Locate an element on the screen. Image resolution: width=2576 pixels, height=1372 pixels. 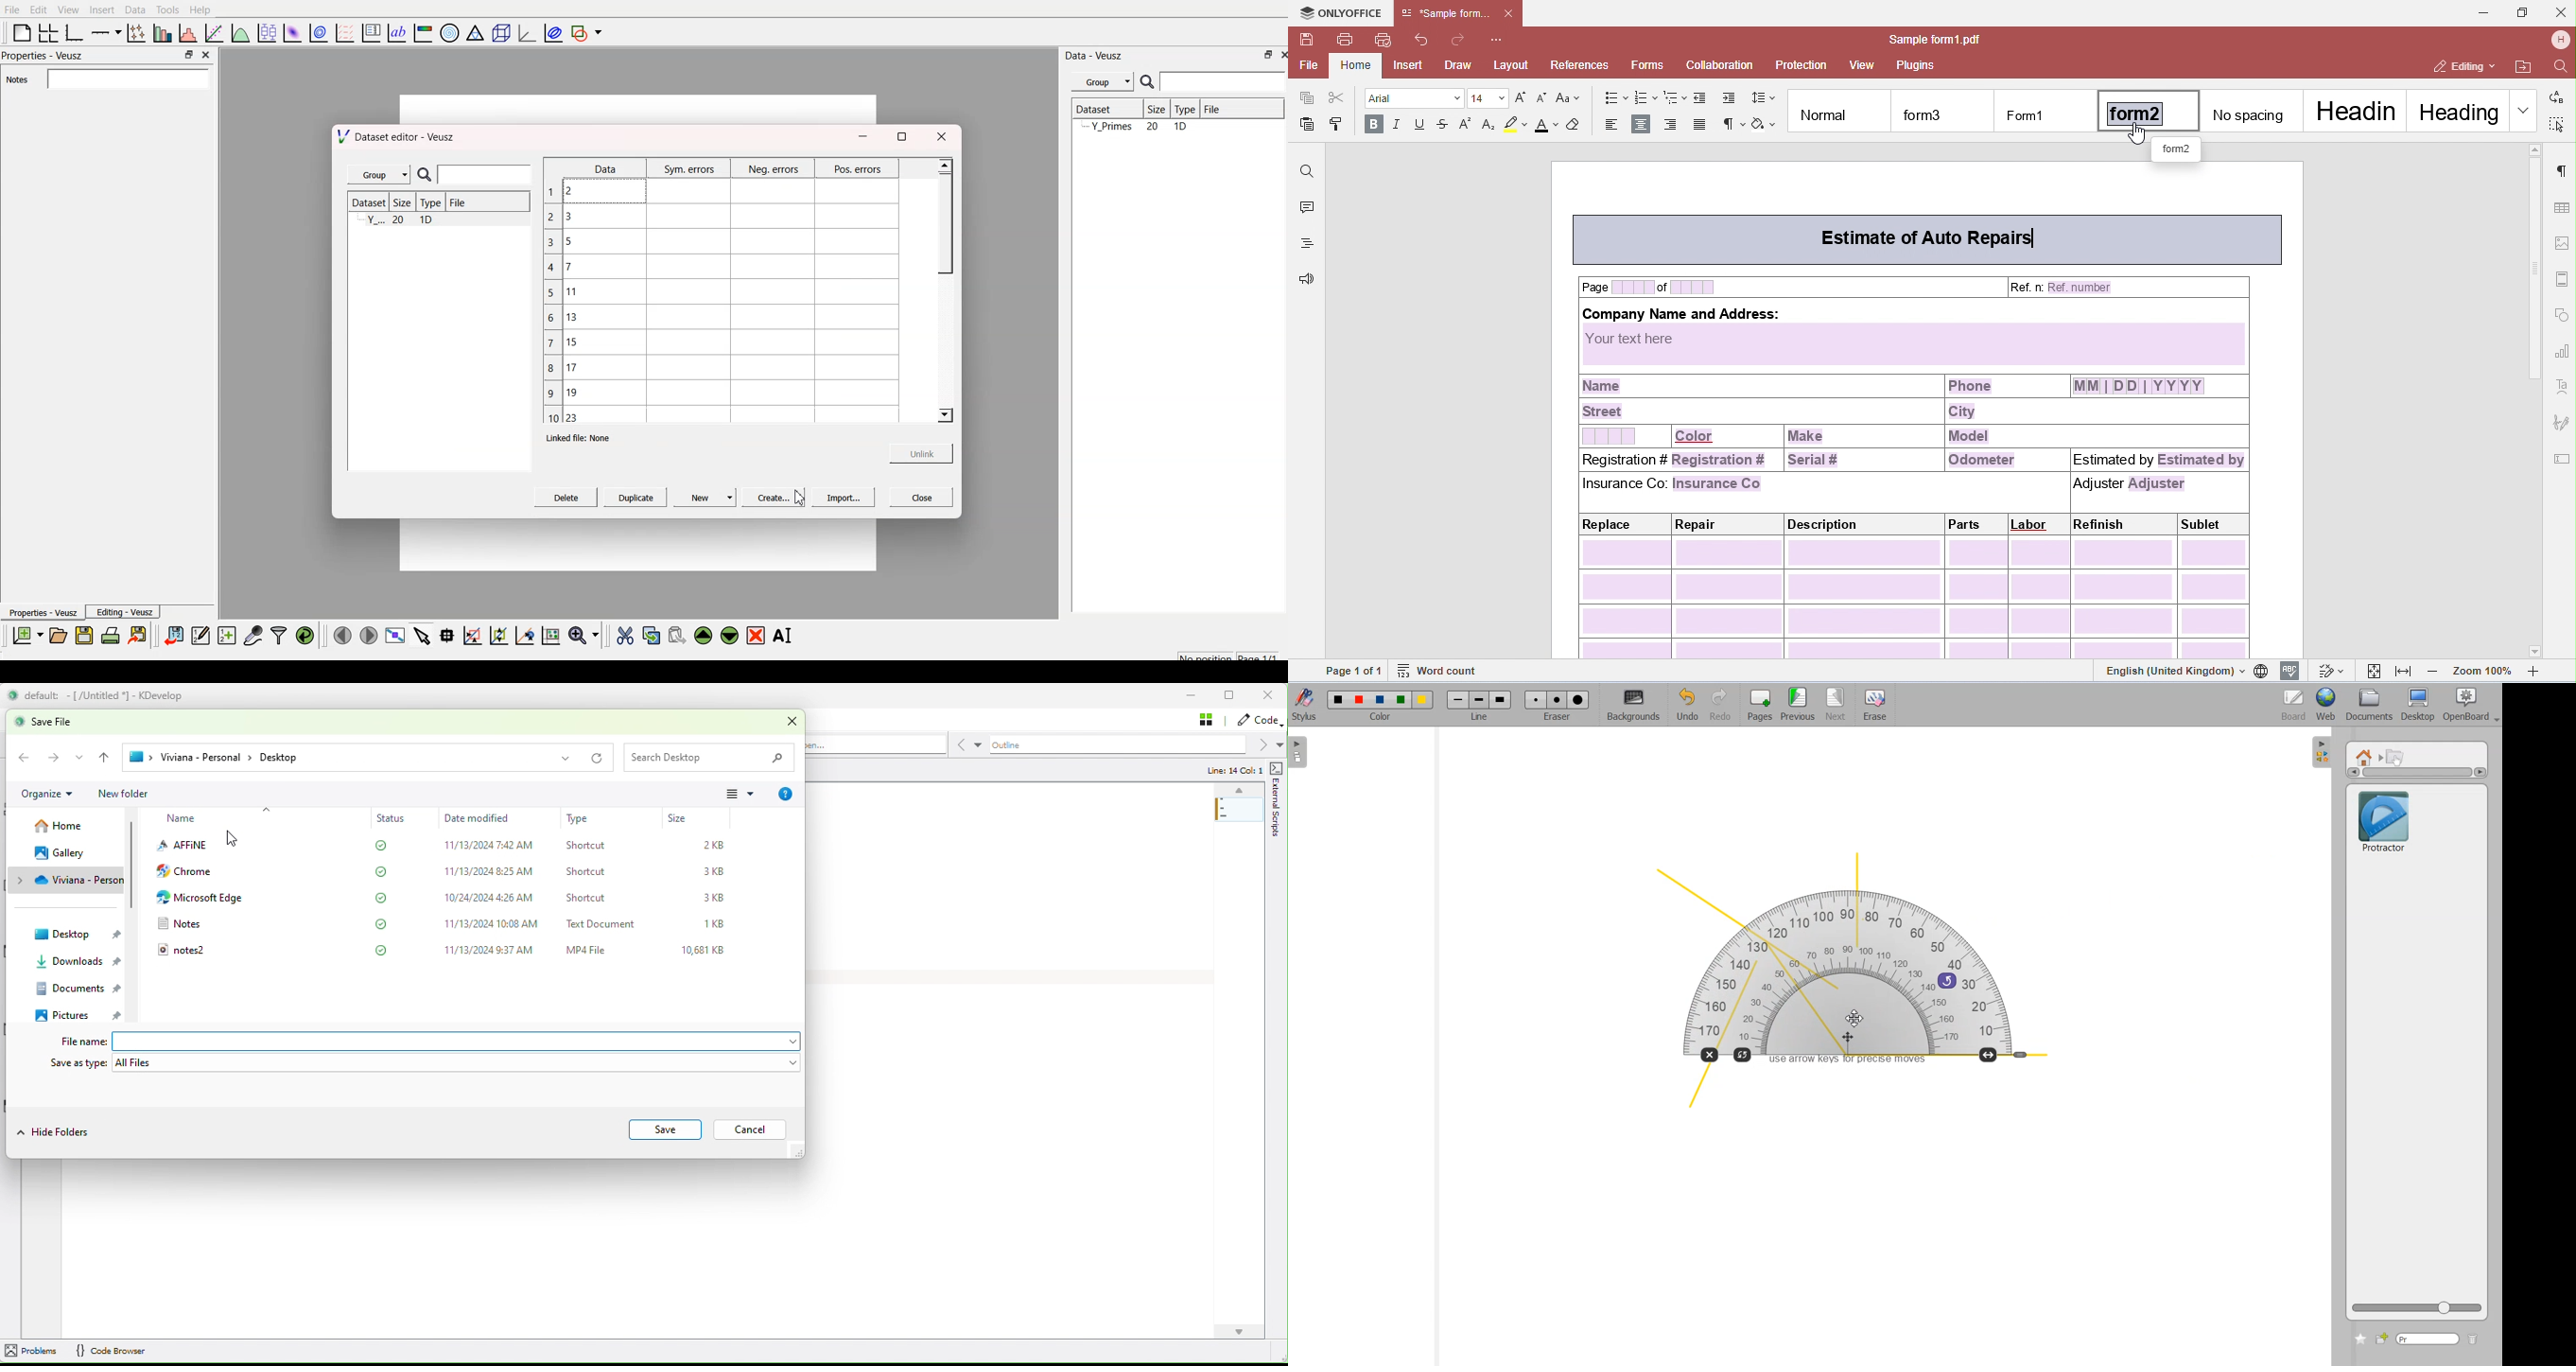
fit function to data is located at coordinates (212, 32).